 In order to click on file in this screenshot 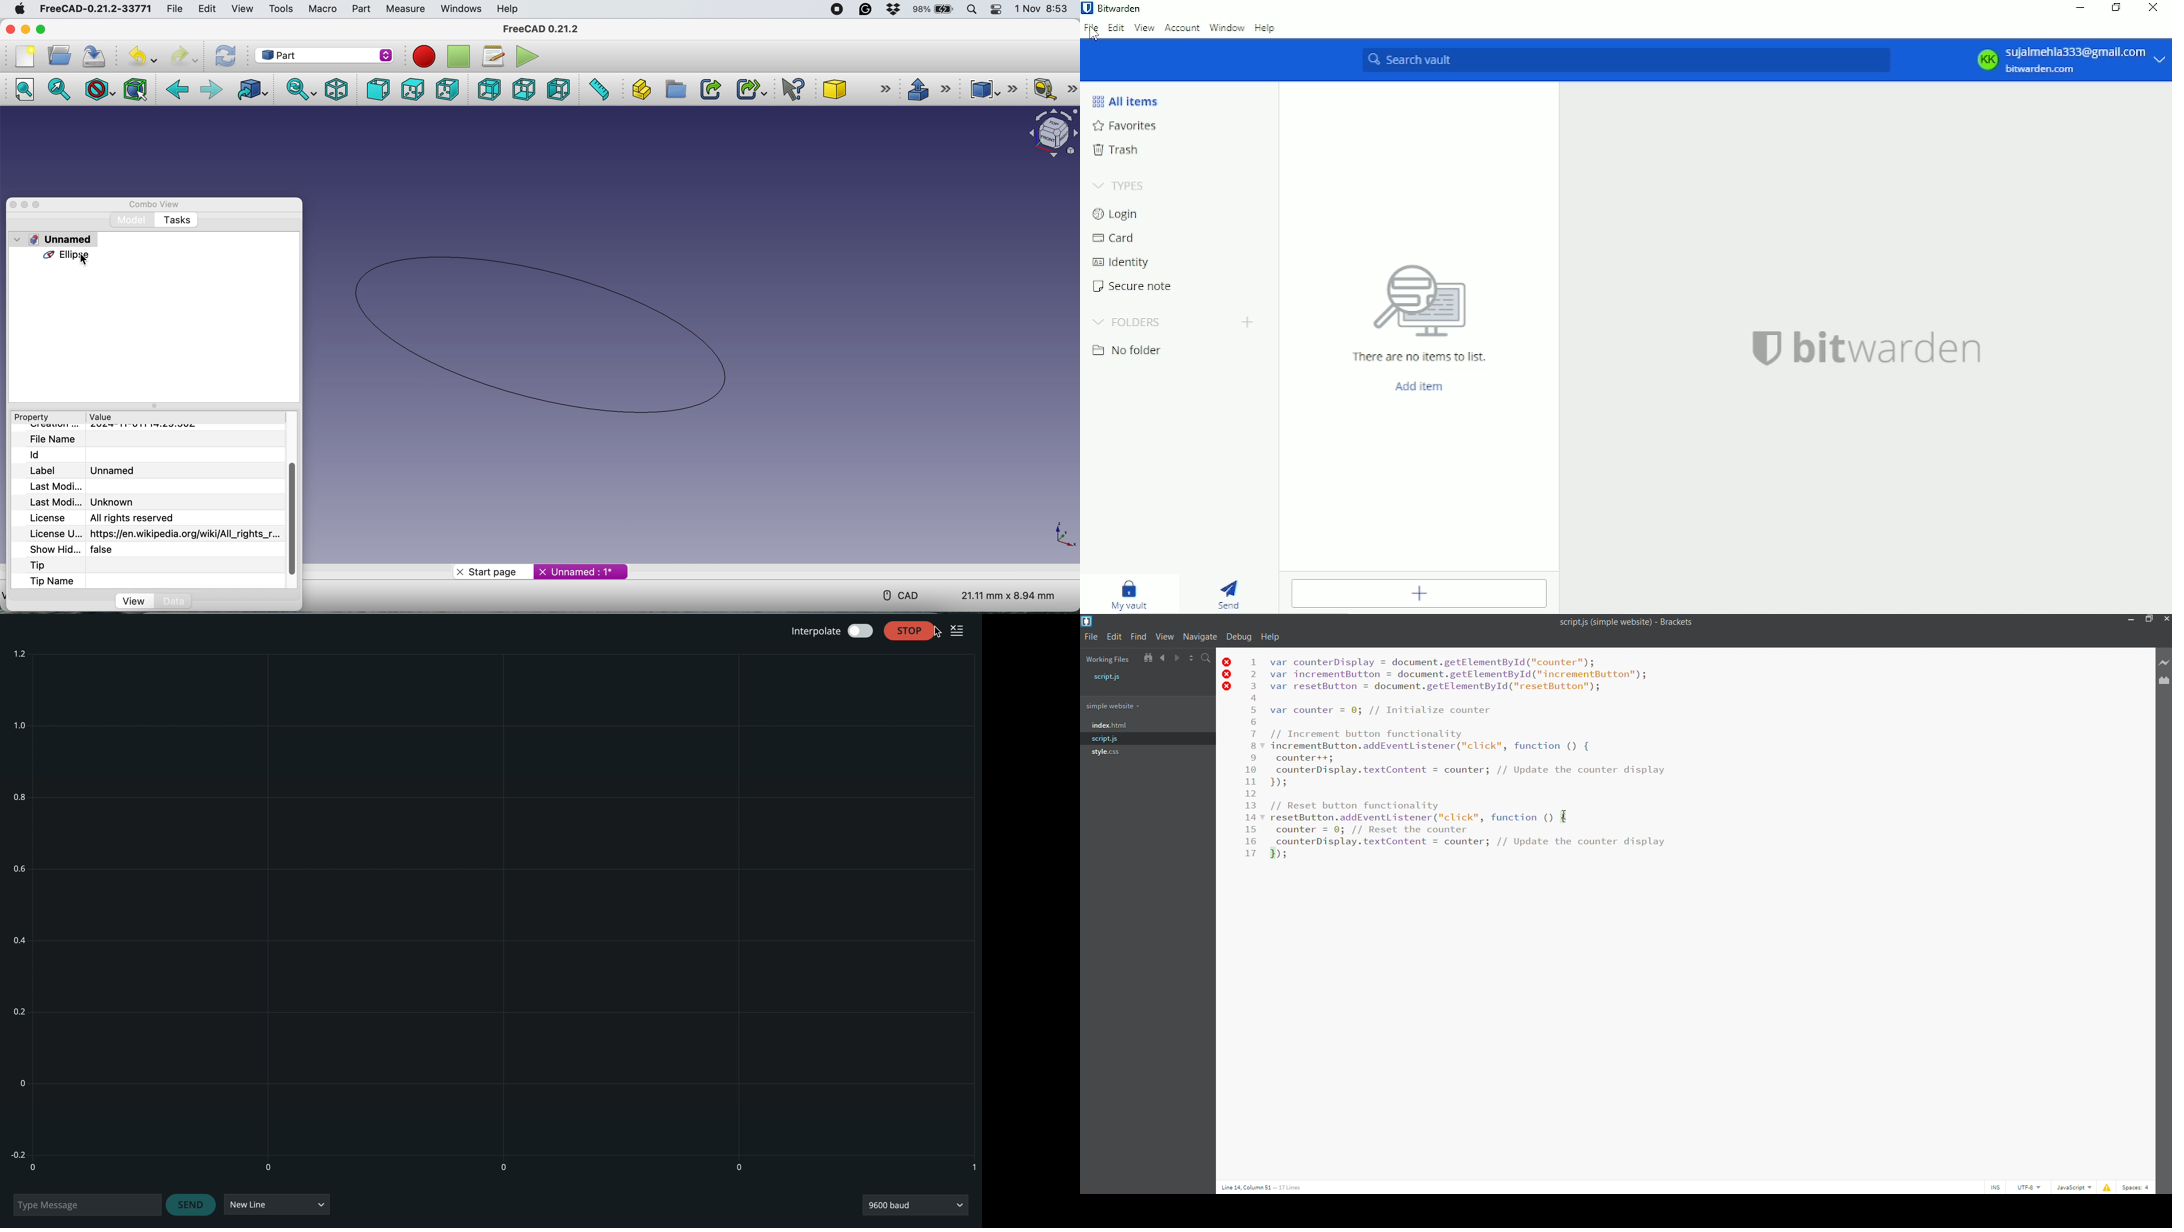, I will do `click(172, 8)`.